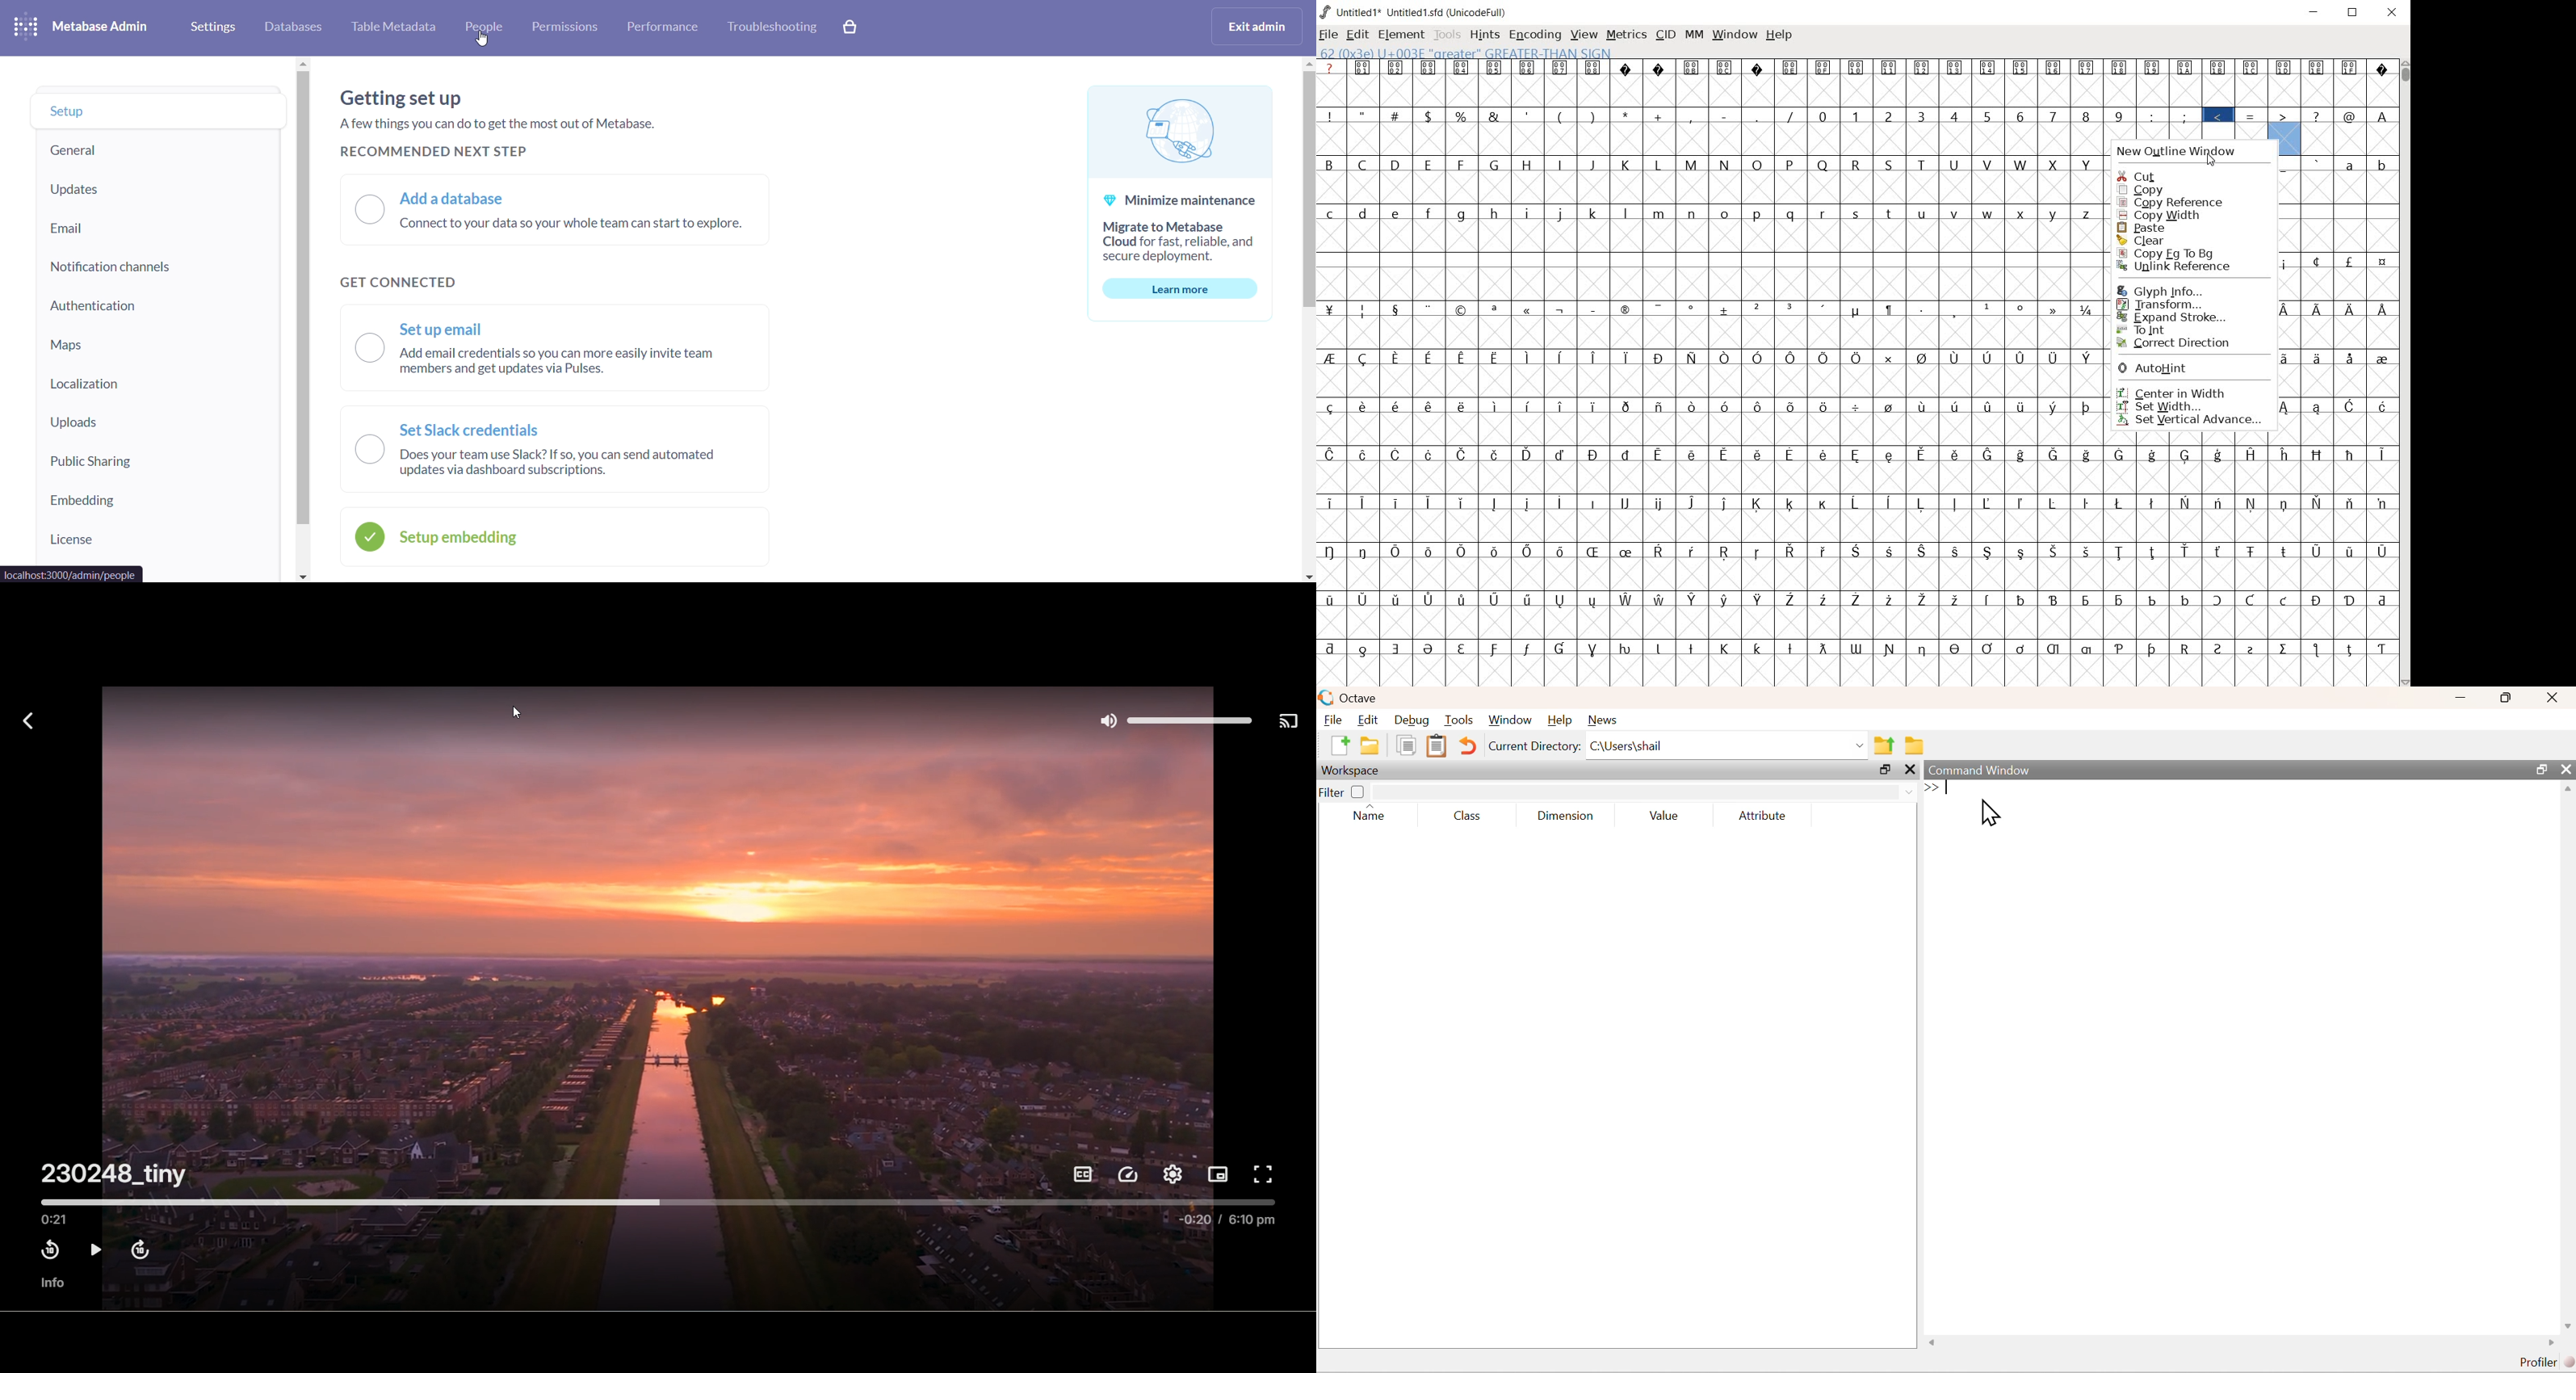  What do you see at coordinates (2167, 216) in the screenshot?
I see `copy width` at bounding box center [2167, 216].